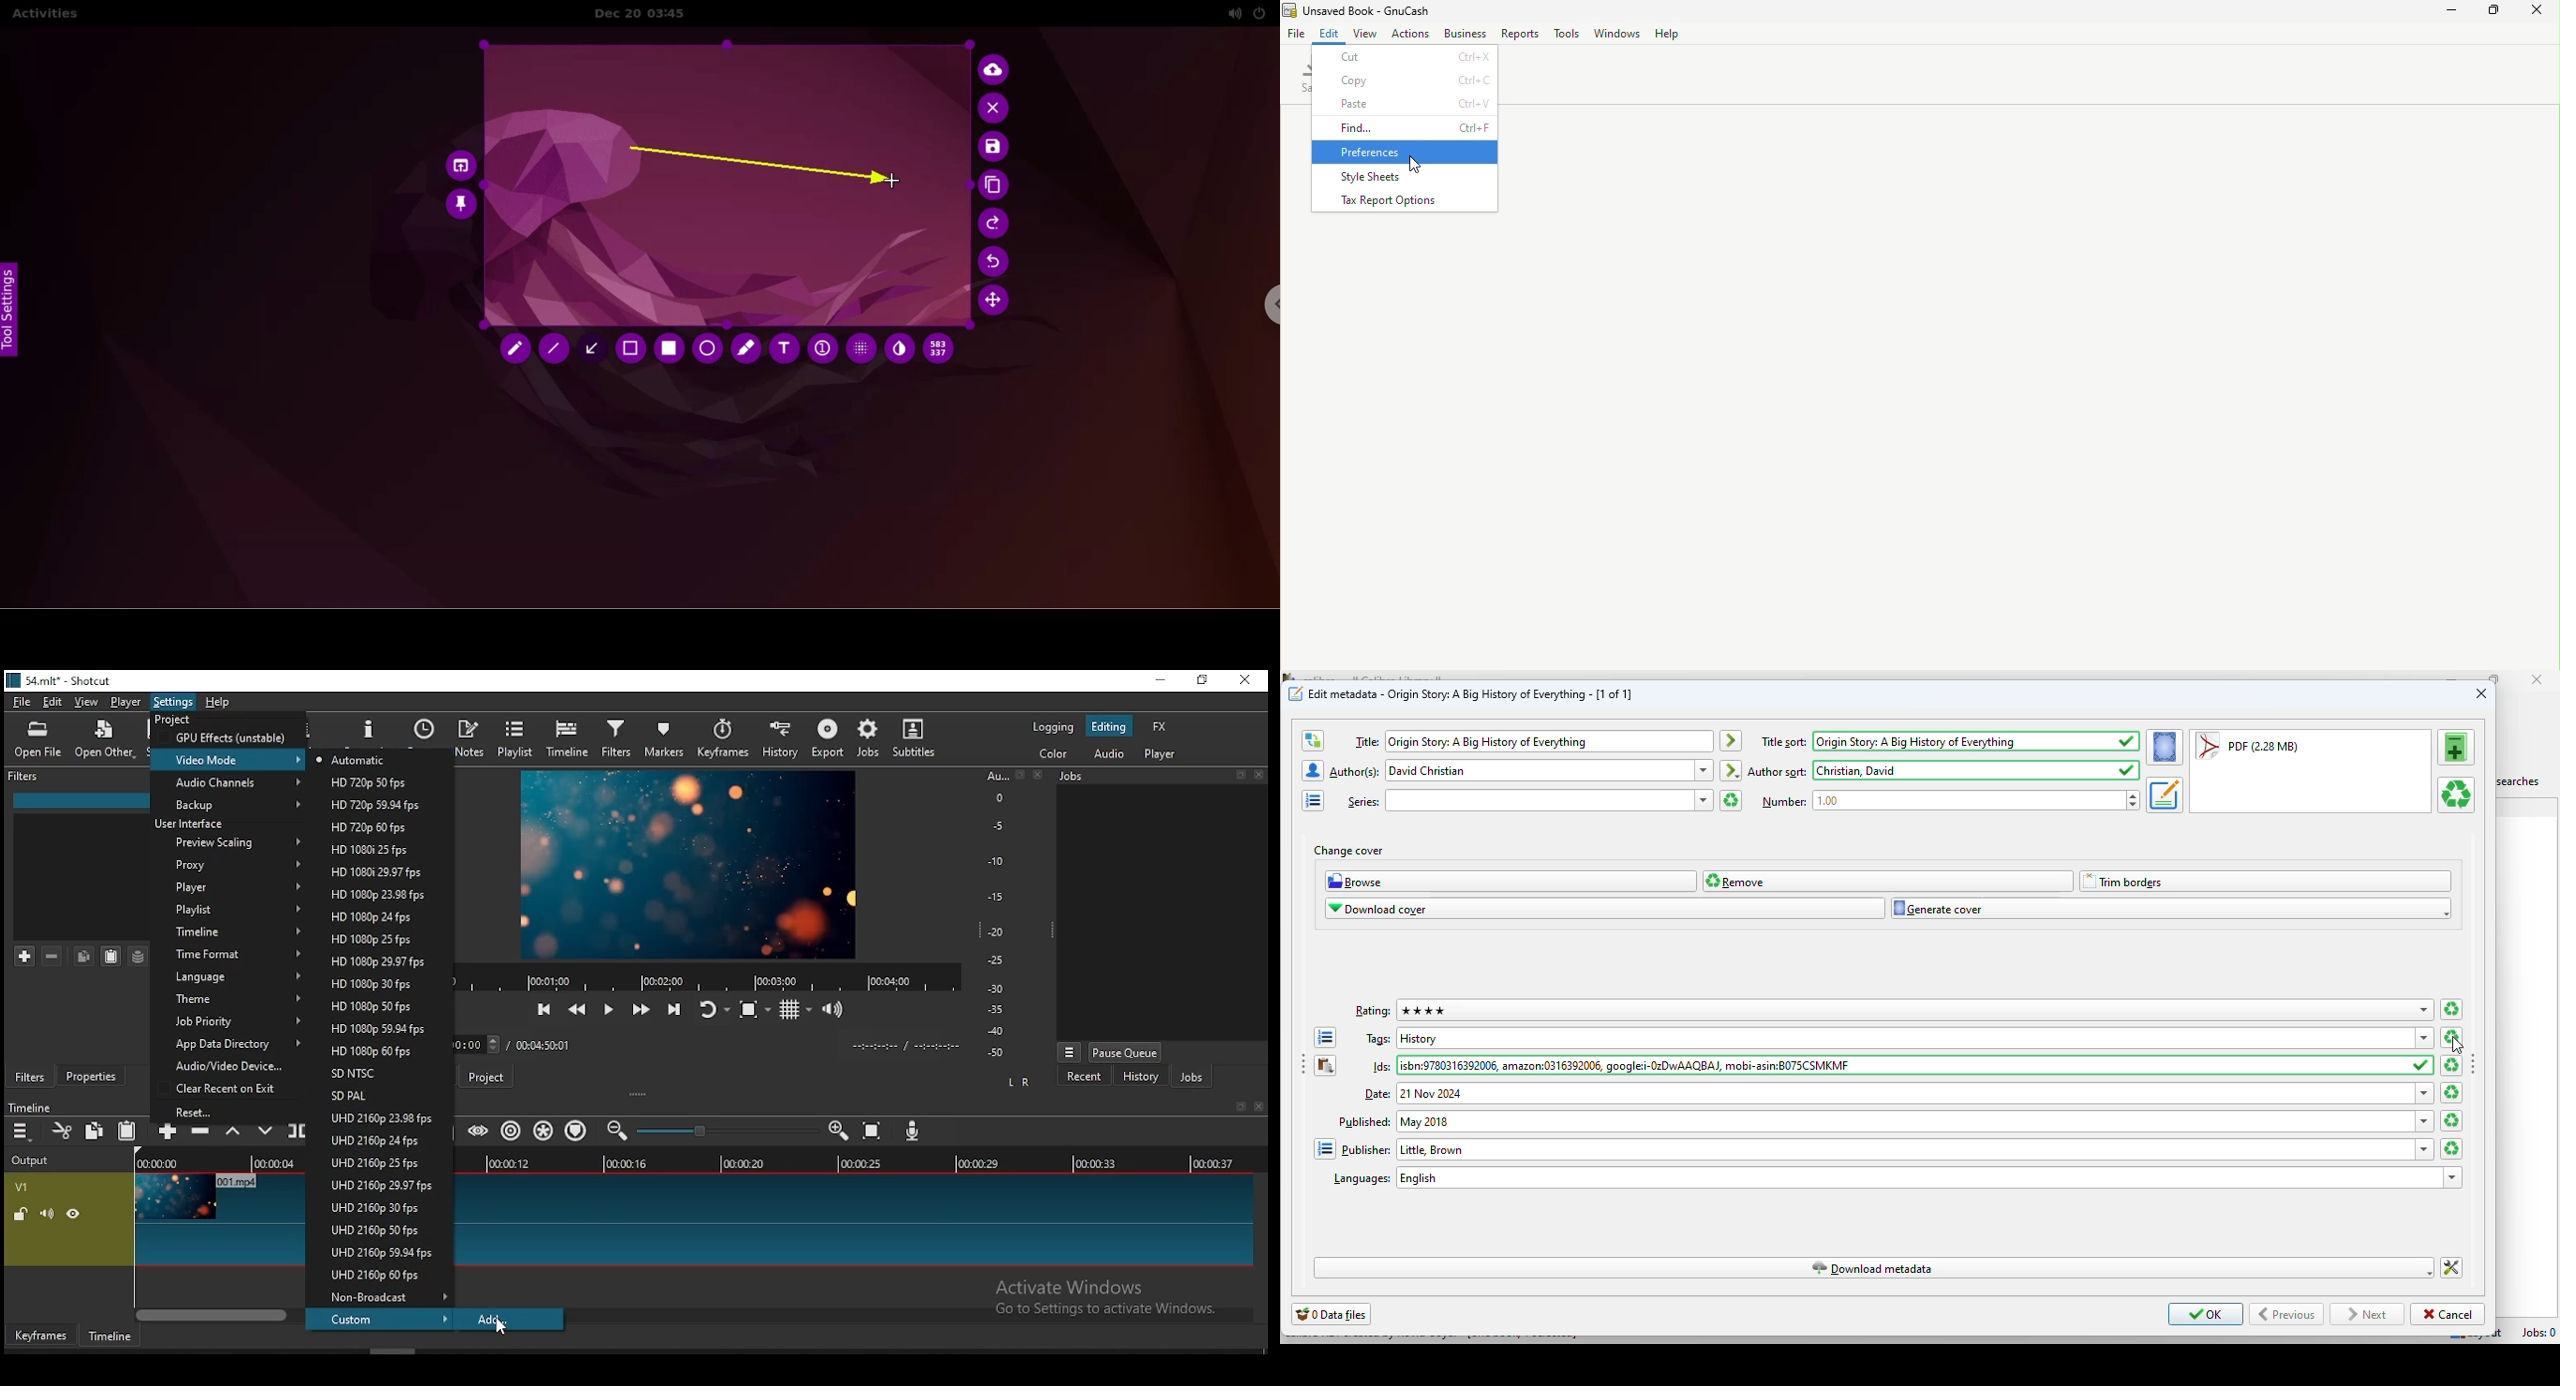 The height and width of the screenshot is (1400, 2576). What do you see at coordinates (96, 1134) in the screenshot?
I see `copy` at bounding box center [96, 1134].